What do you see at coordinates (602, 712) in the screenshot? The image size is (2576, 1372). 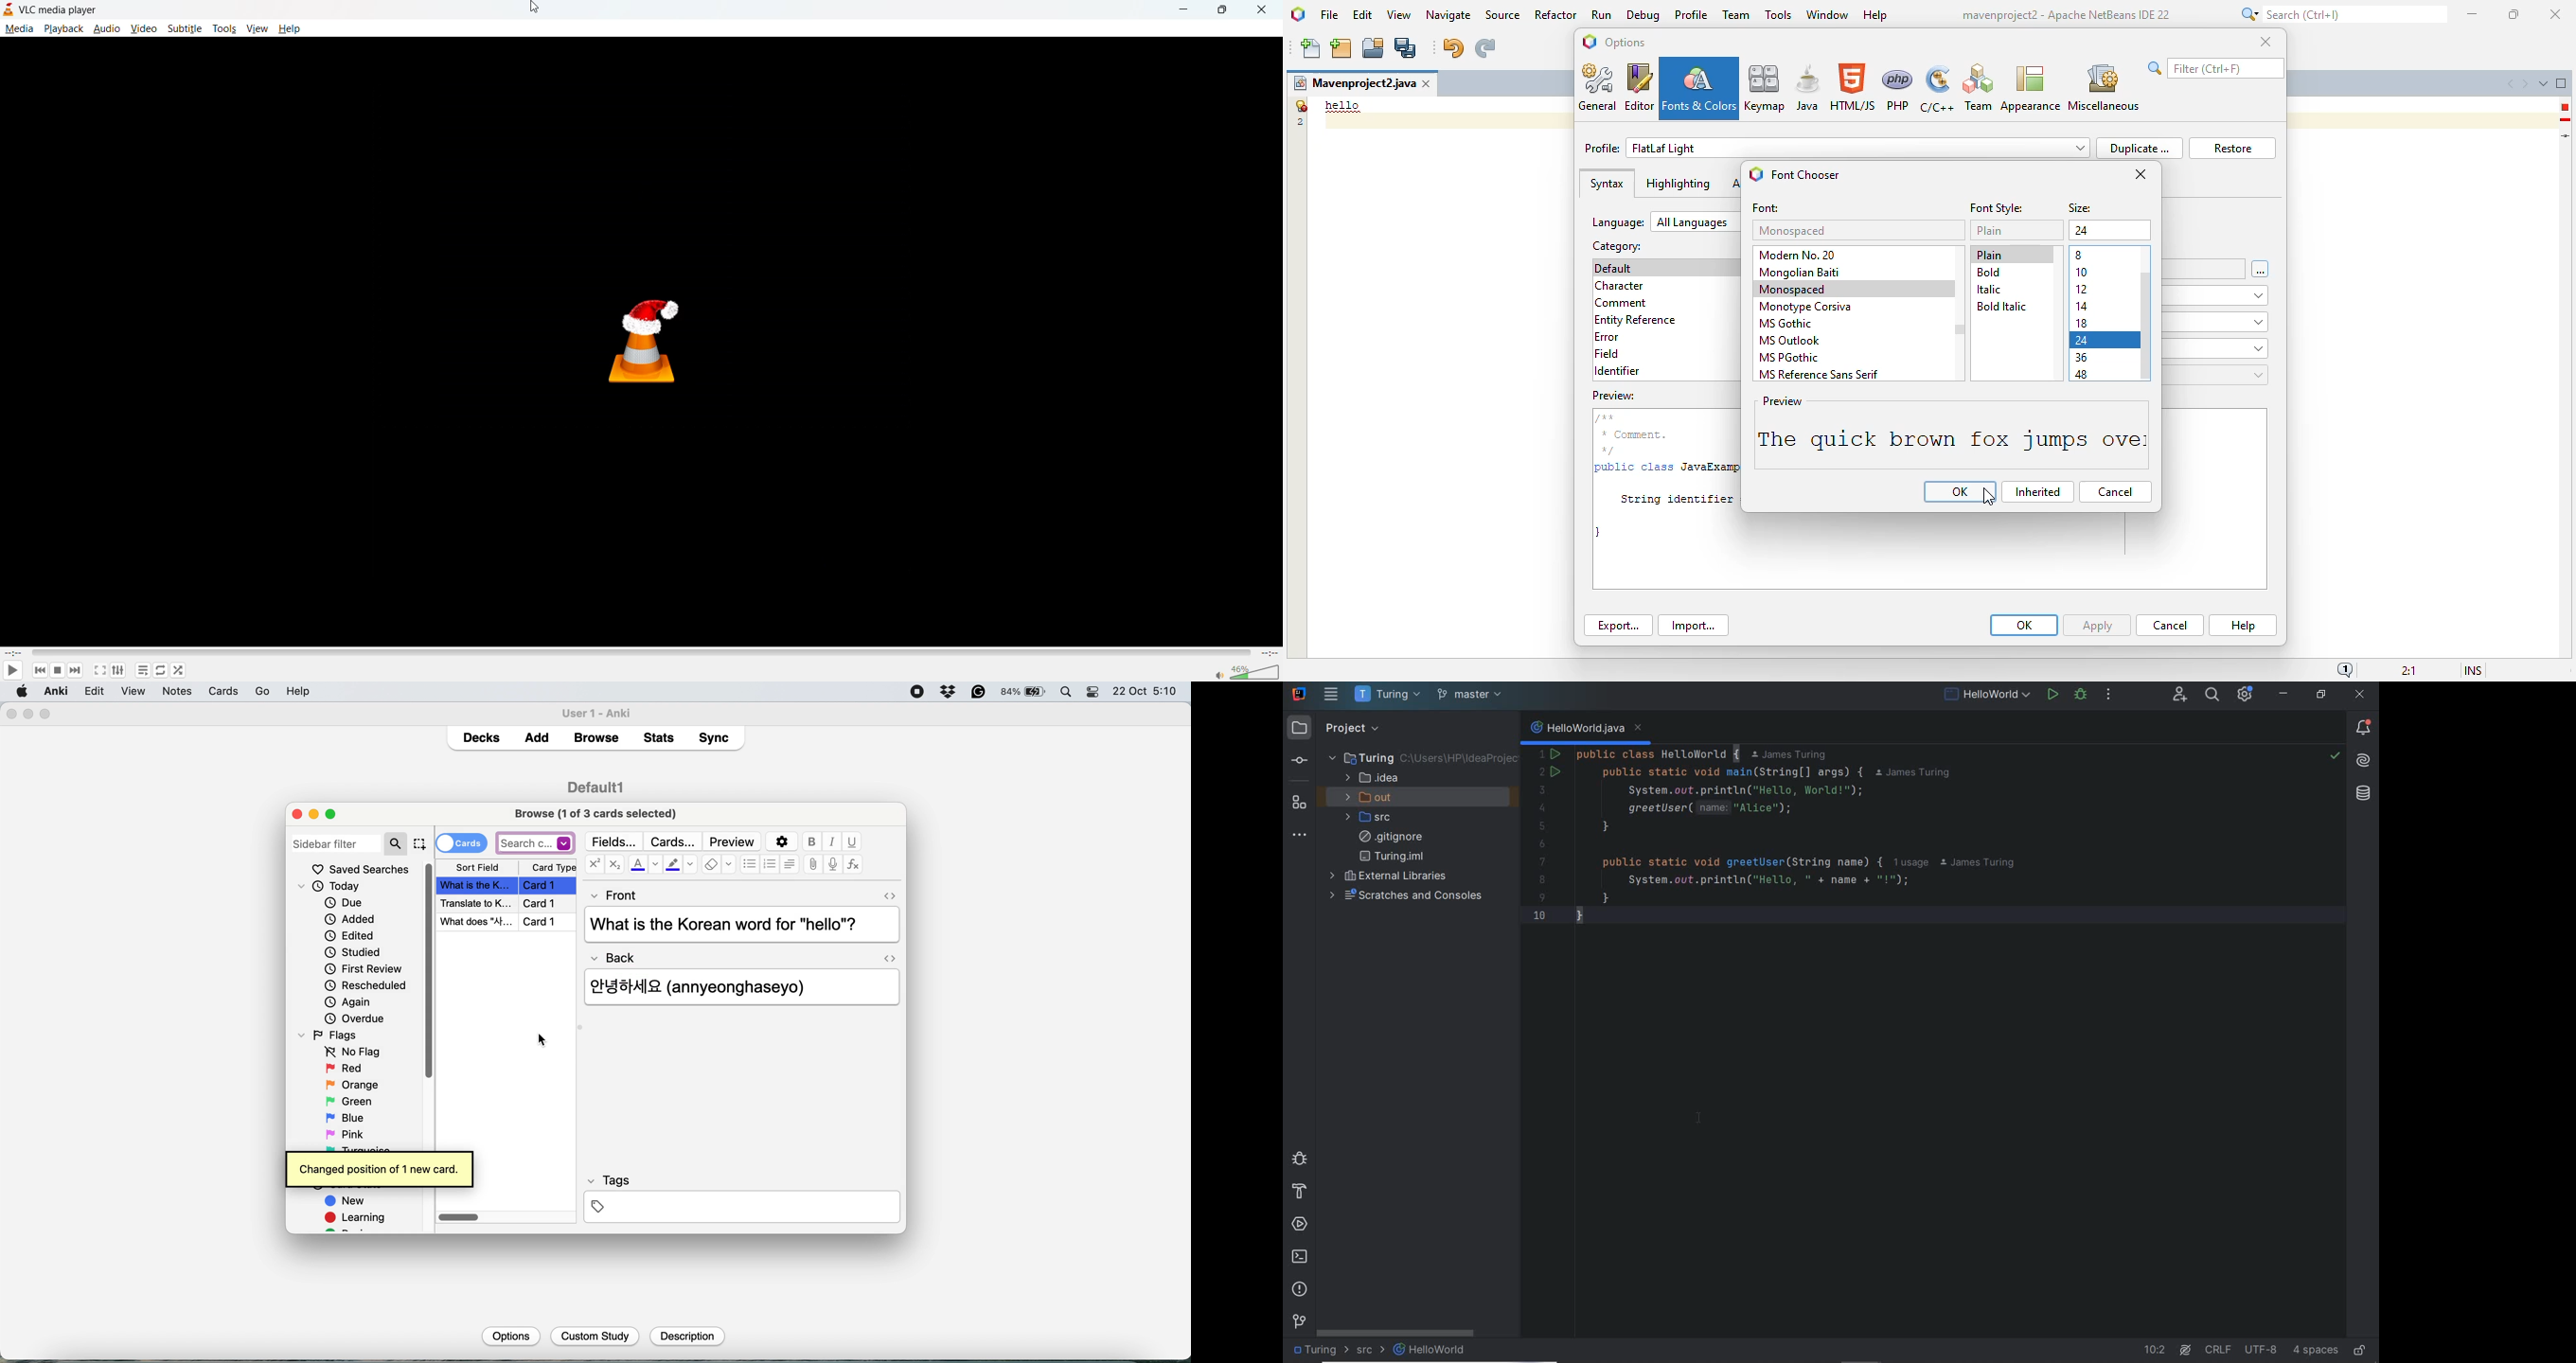 I see `user 1 - Anki` at bounding box center [602, 712].